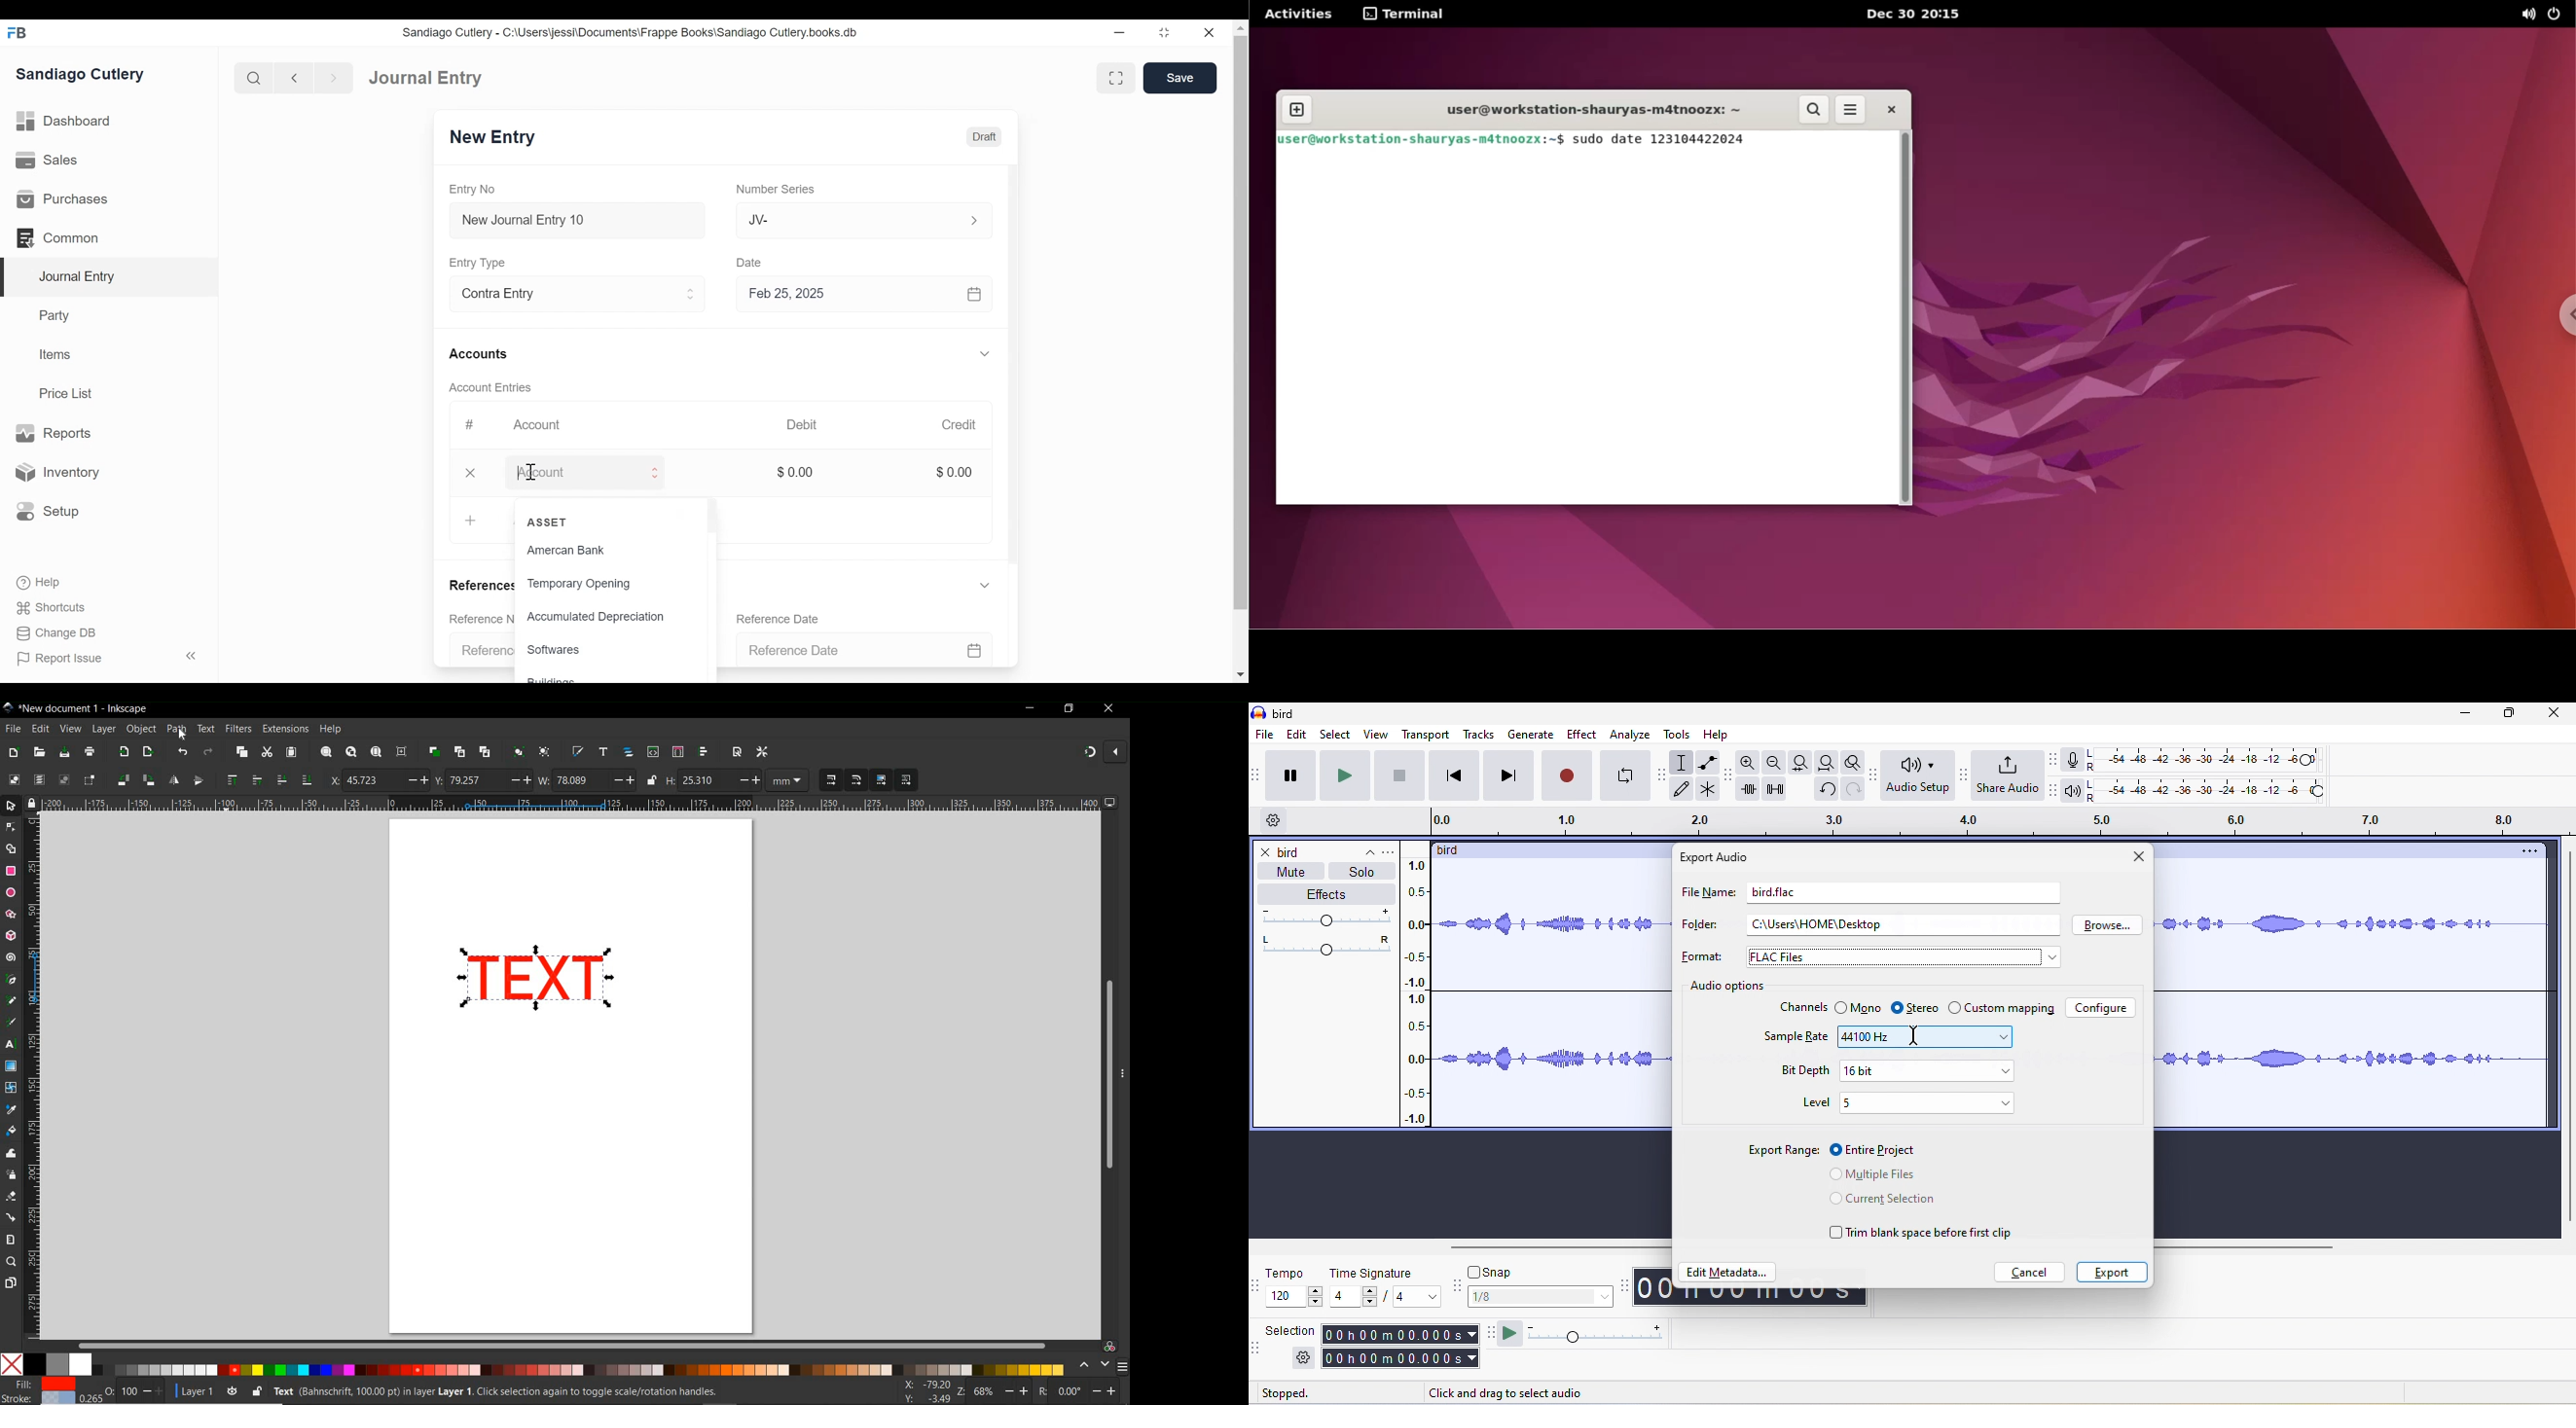 The height and width of the screenshot is (1428, 2576). I want to click on ASSET, so click(549, 521).